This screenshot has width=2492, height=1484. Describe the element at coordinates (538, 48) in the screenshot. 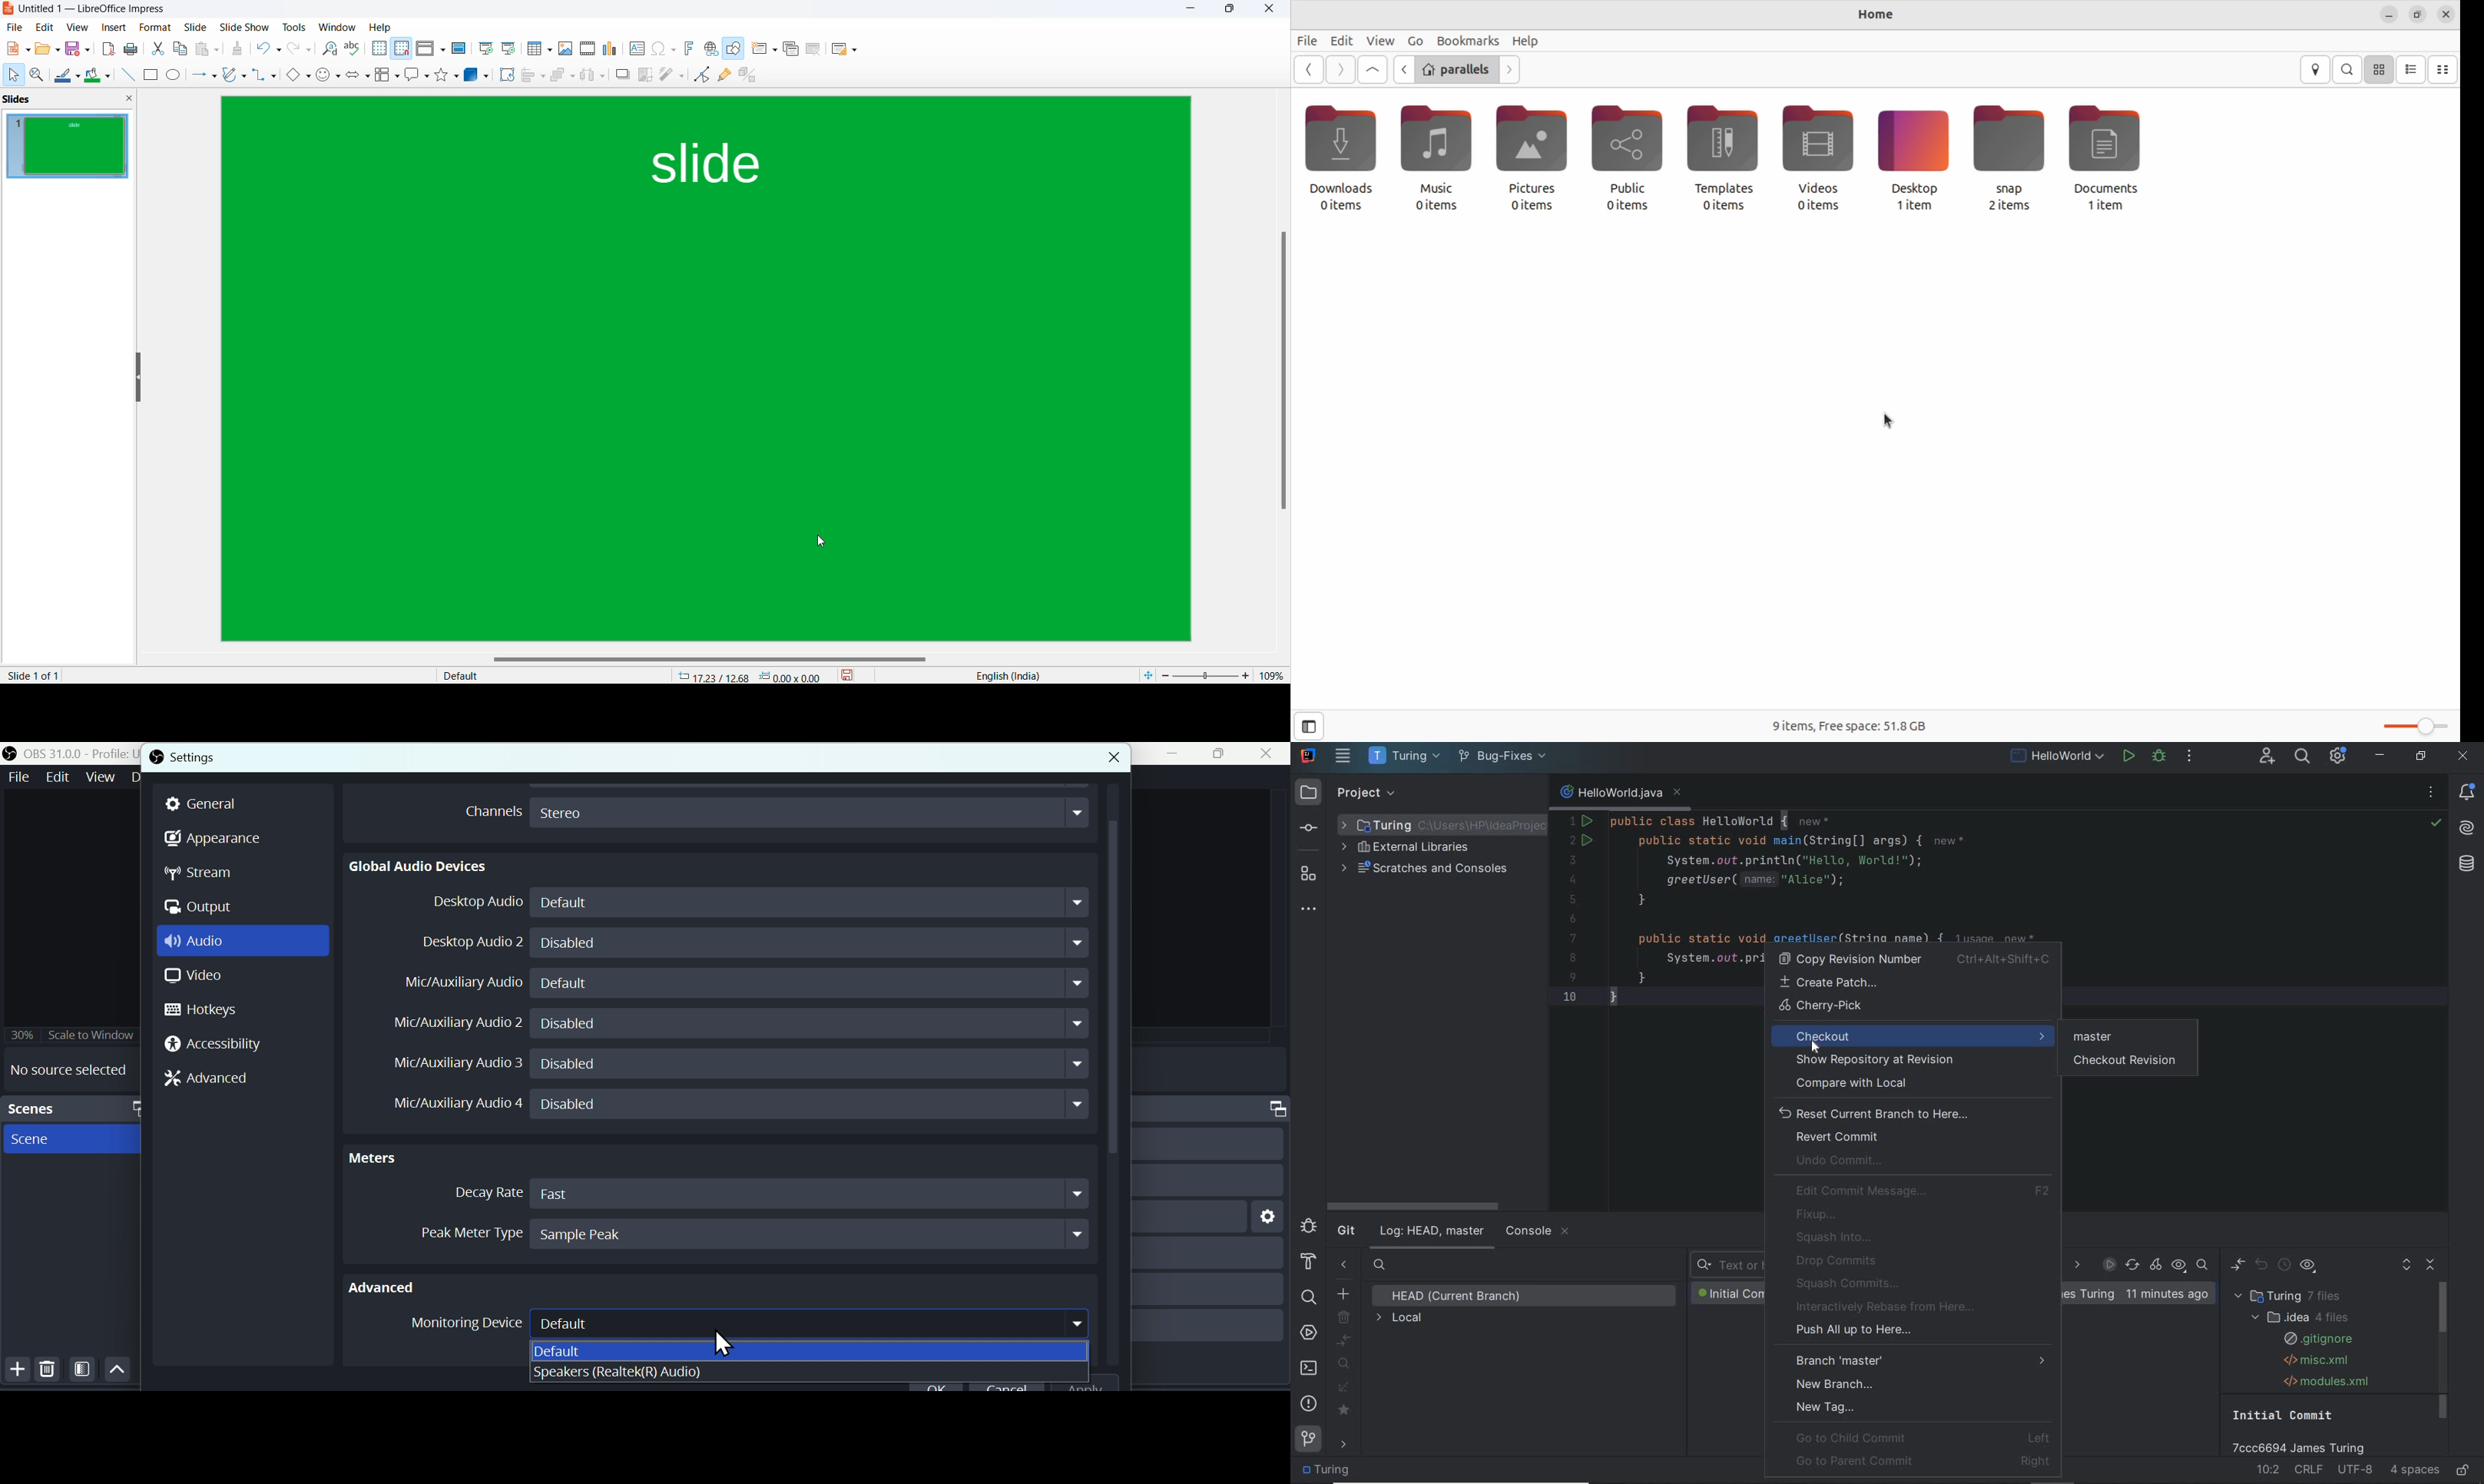

I see `insert table` at that location.